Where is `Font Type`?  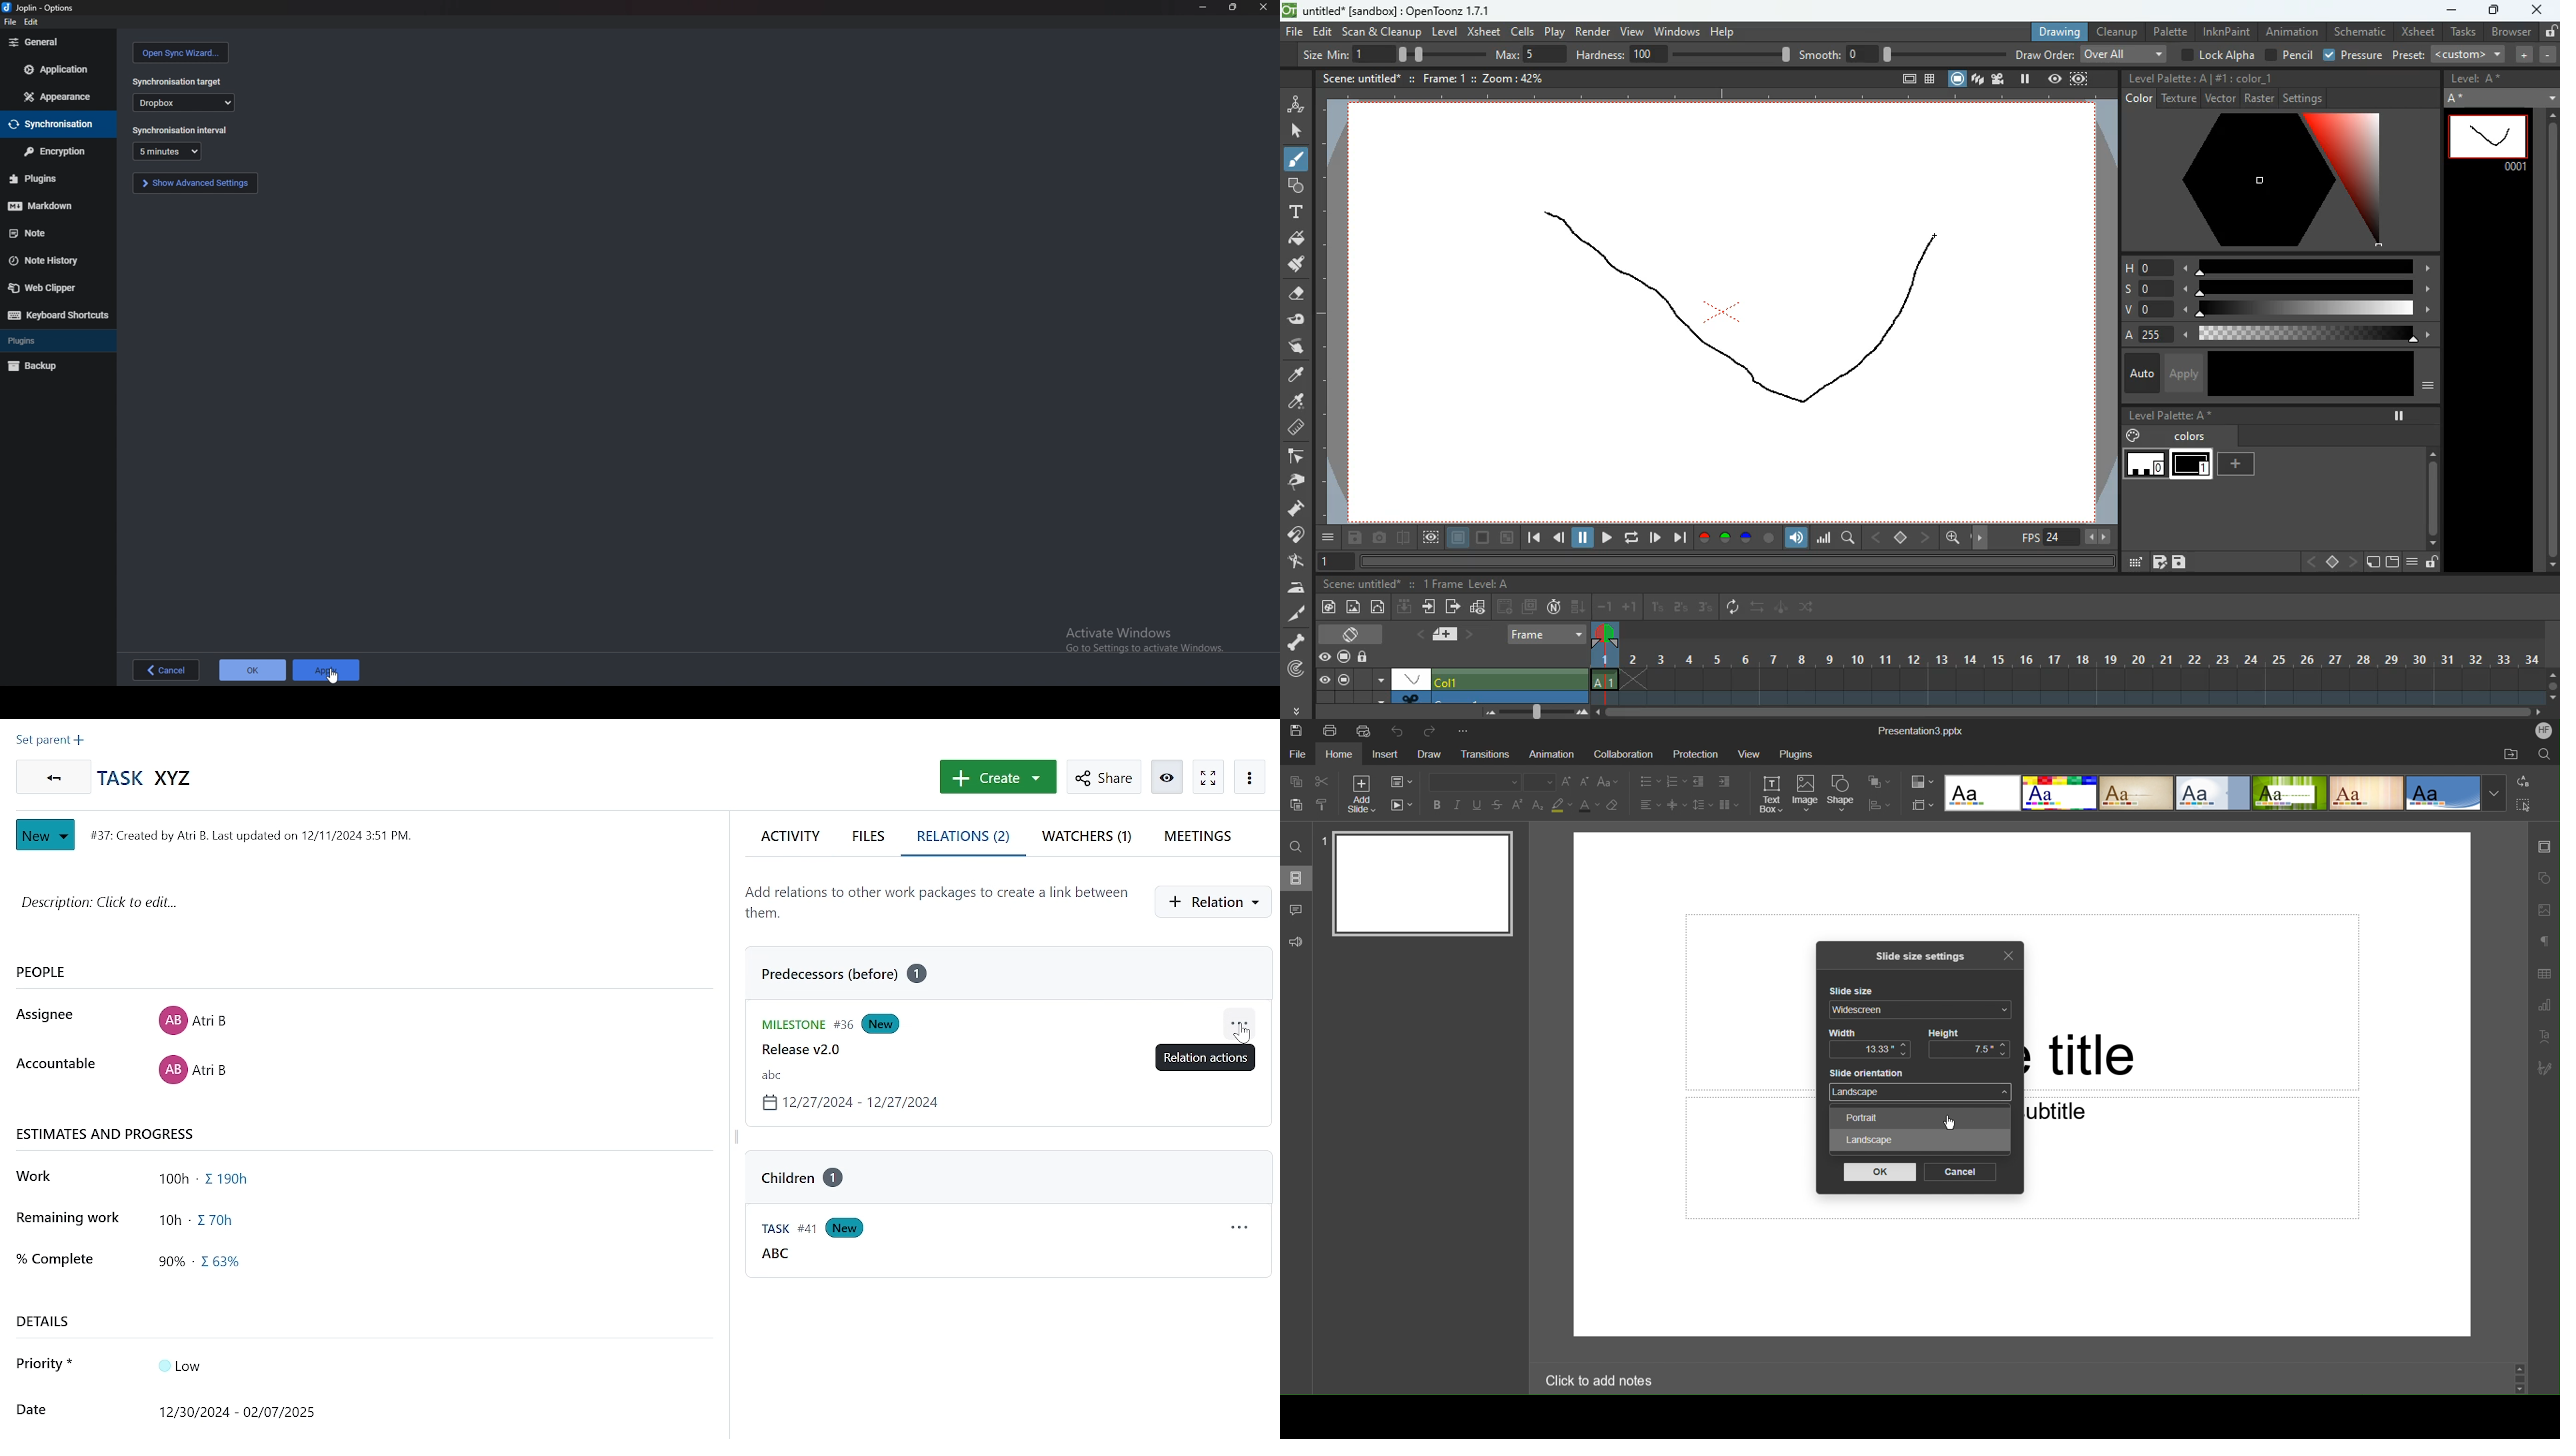
Font Type is located at coordinates (1470, 782).